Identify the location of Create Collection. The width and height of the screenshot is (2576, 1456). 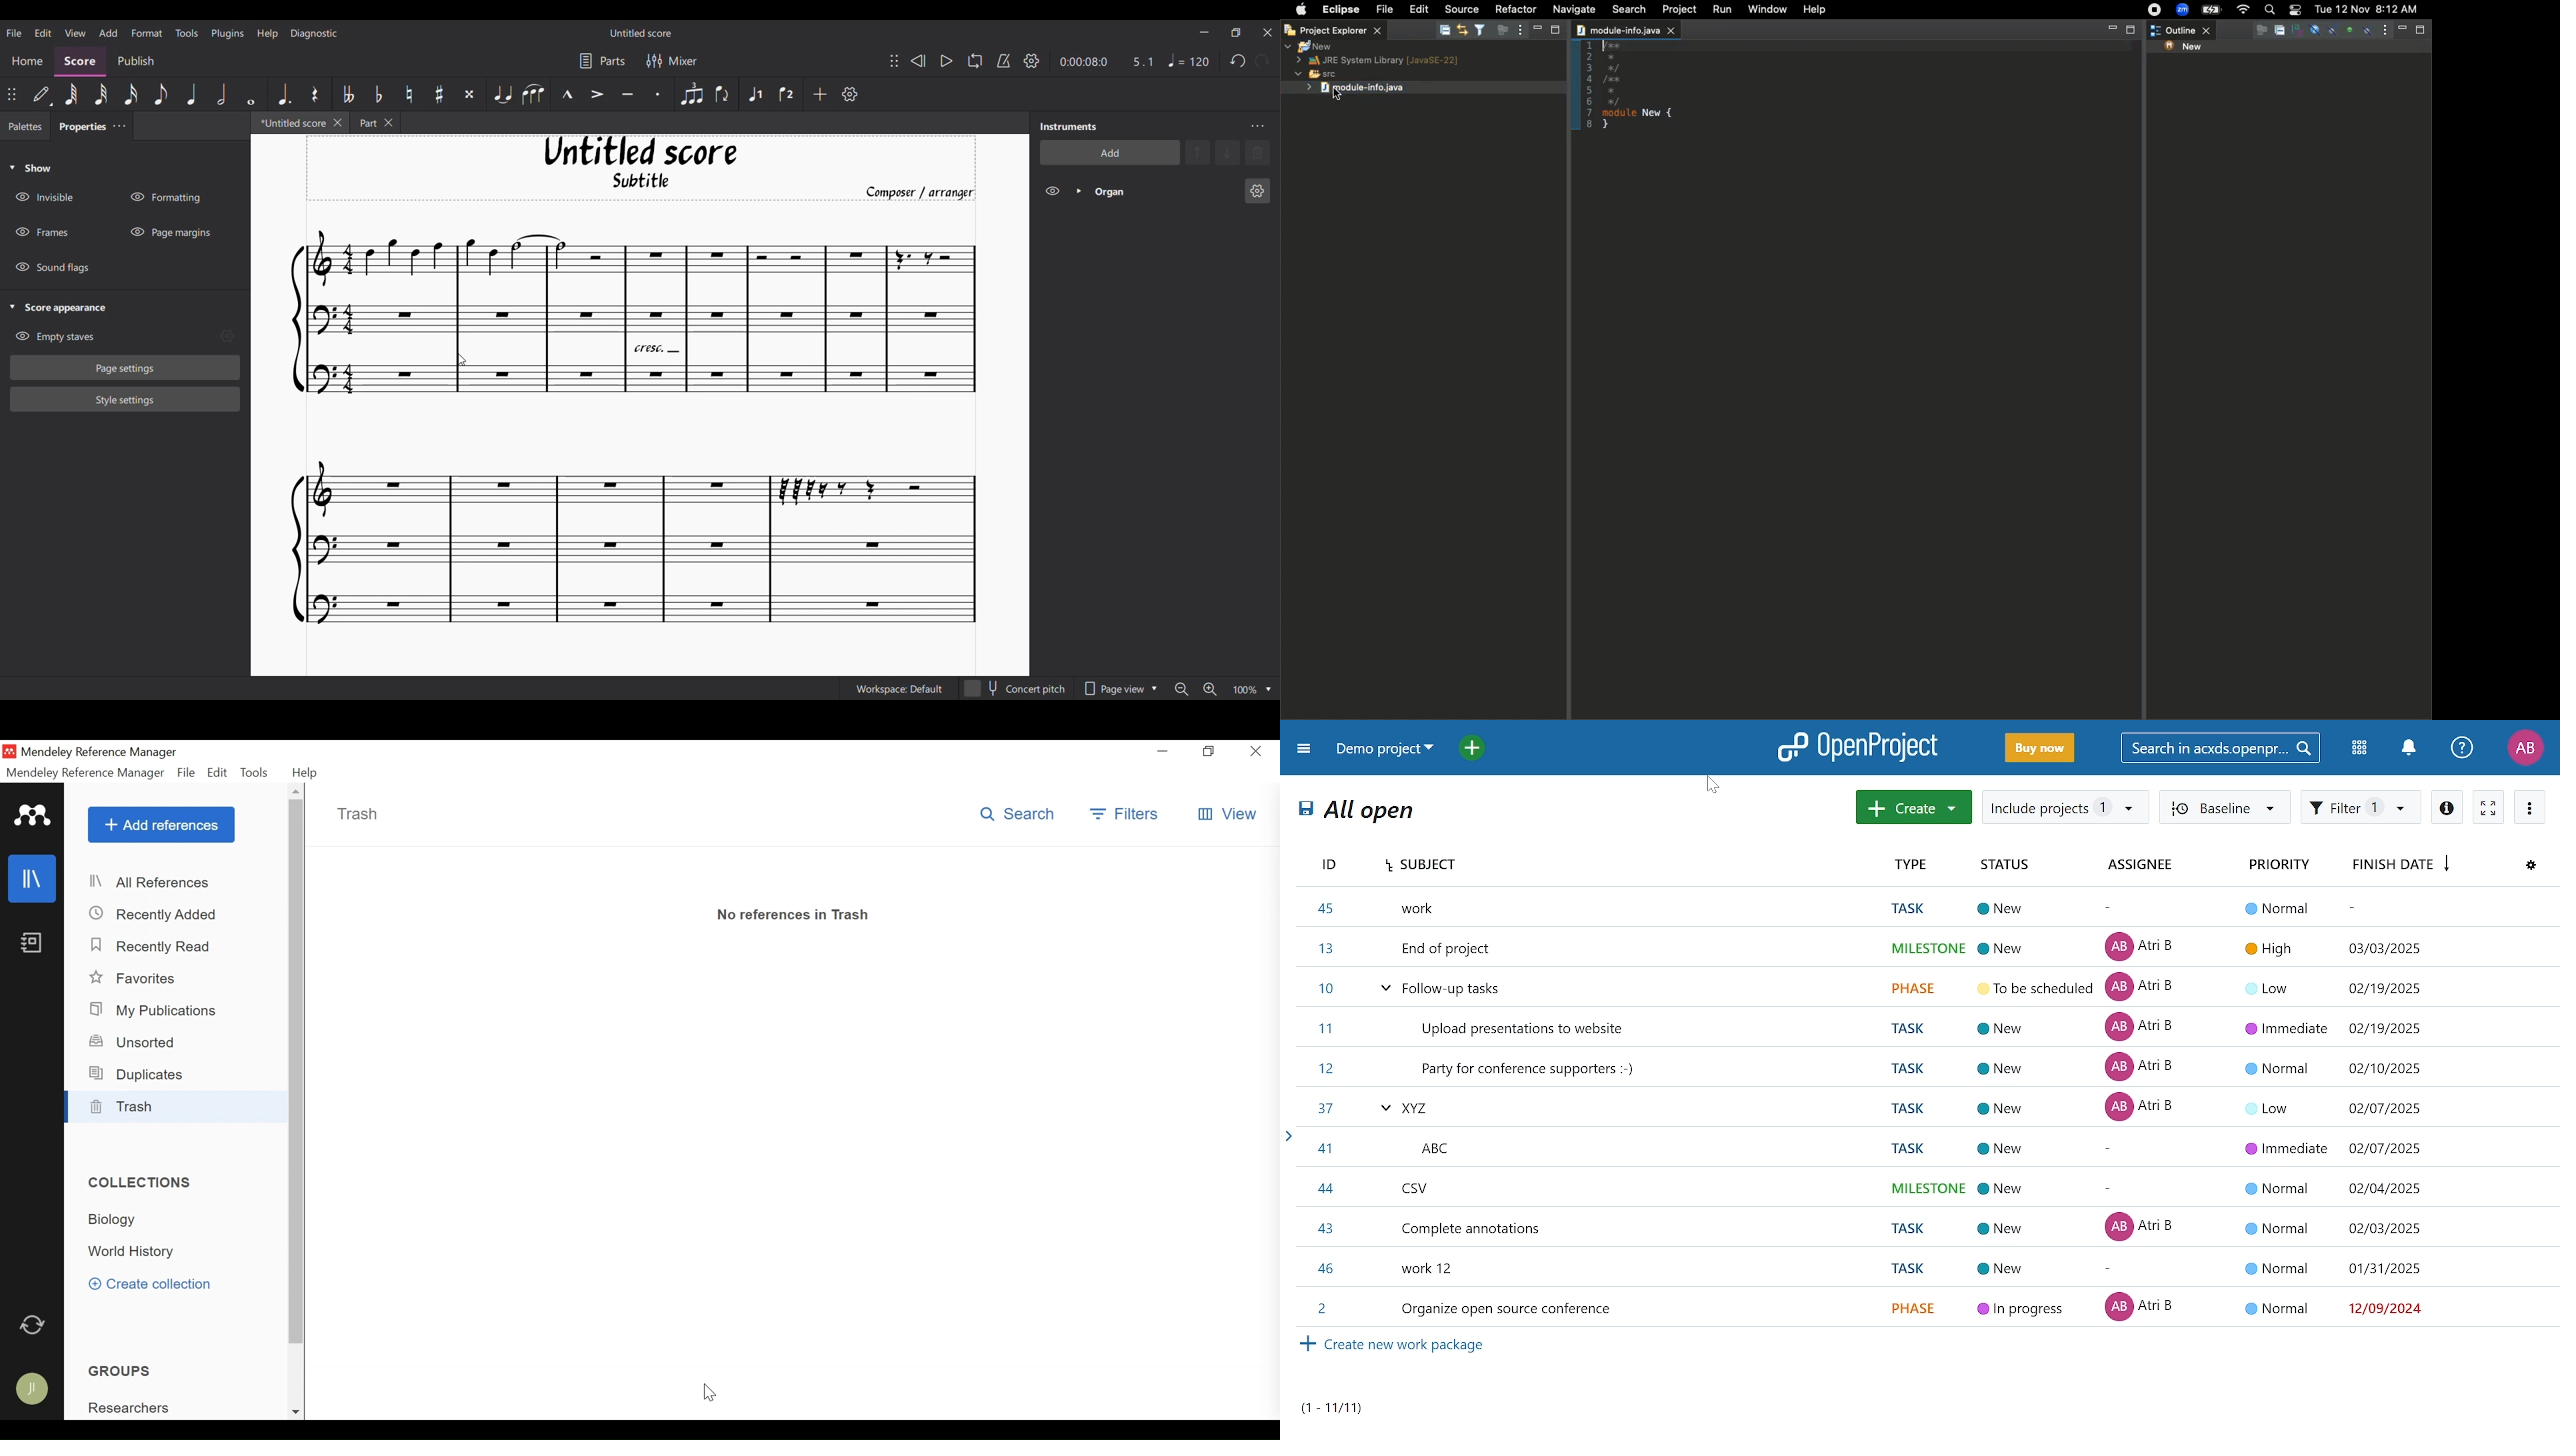
(154, 1284).